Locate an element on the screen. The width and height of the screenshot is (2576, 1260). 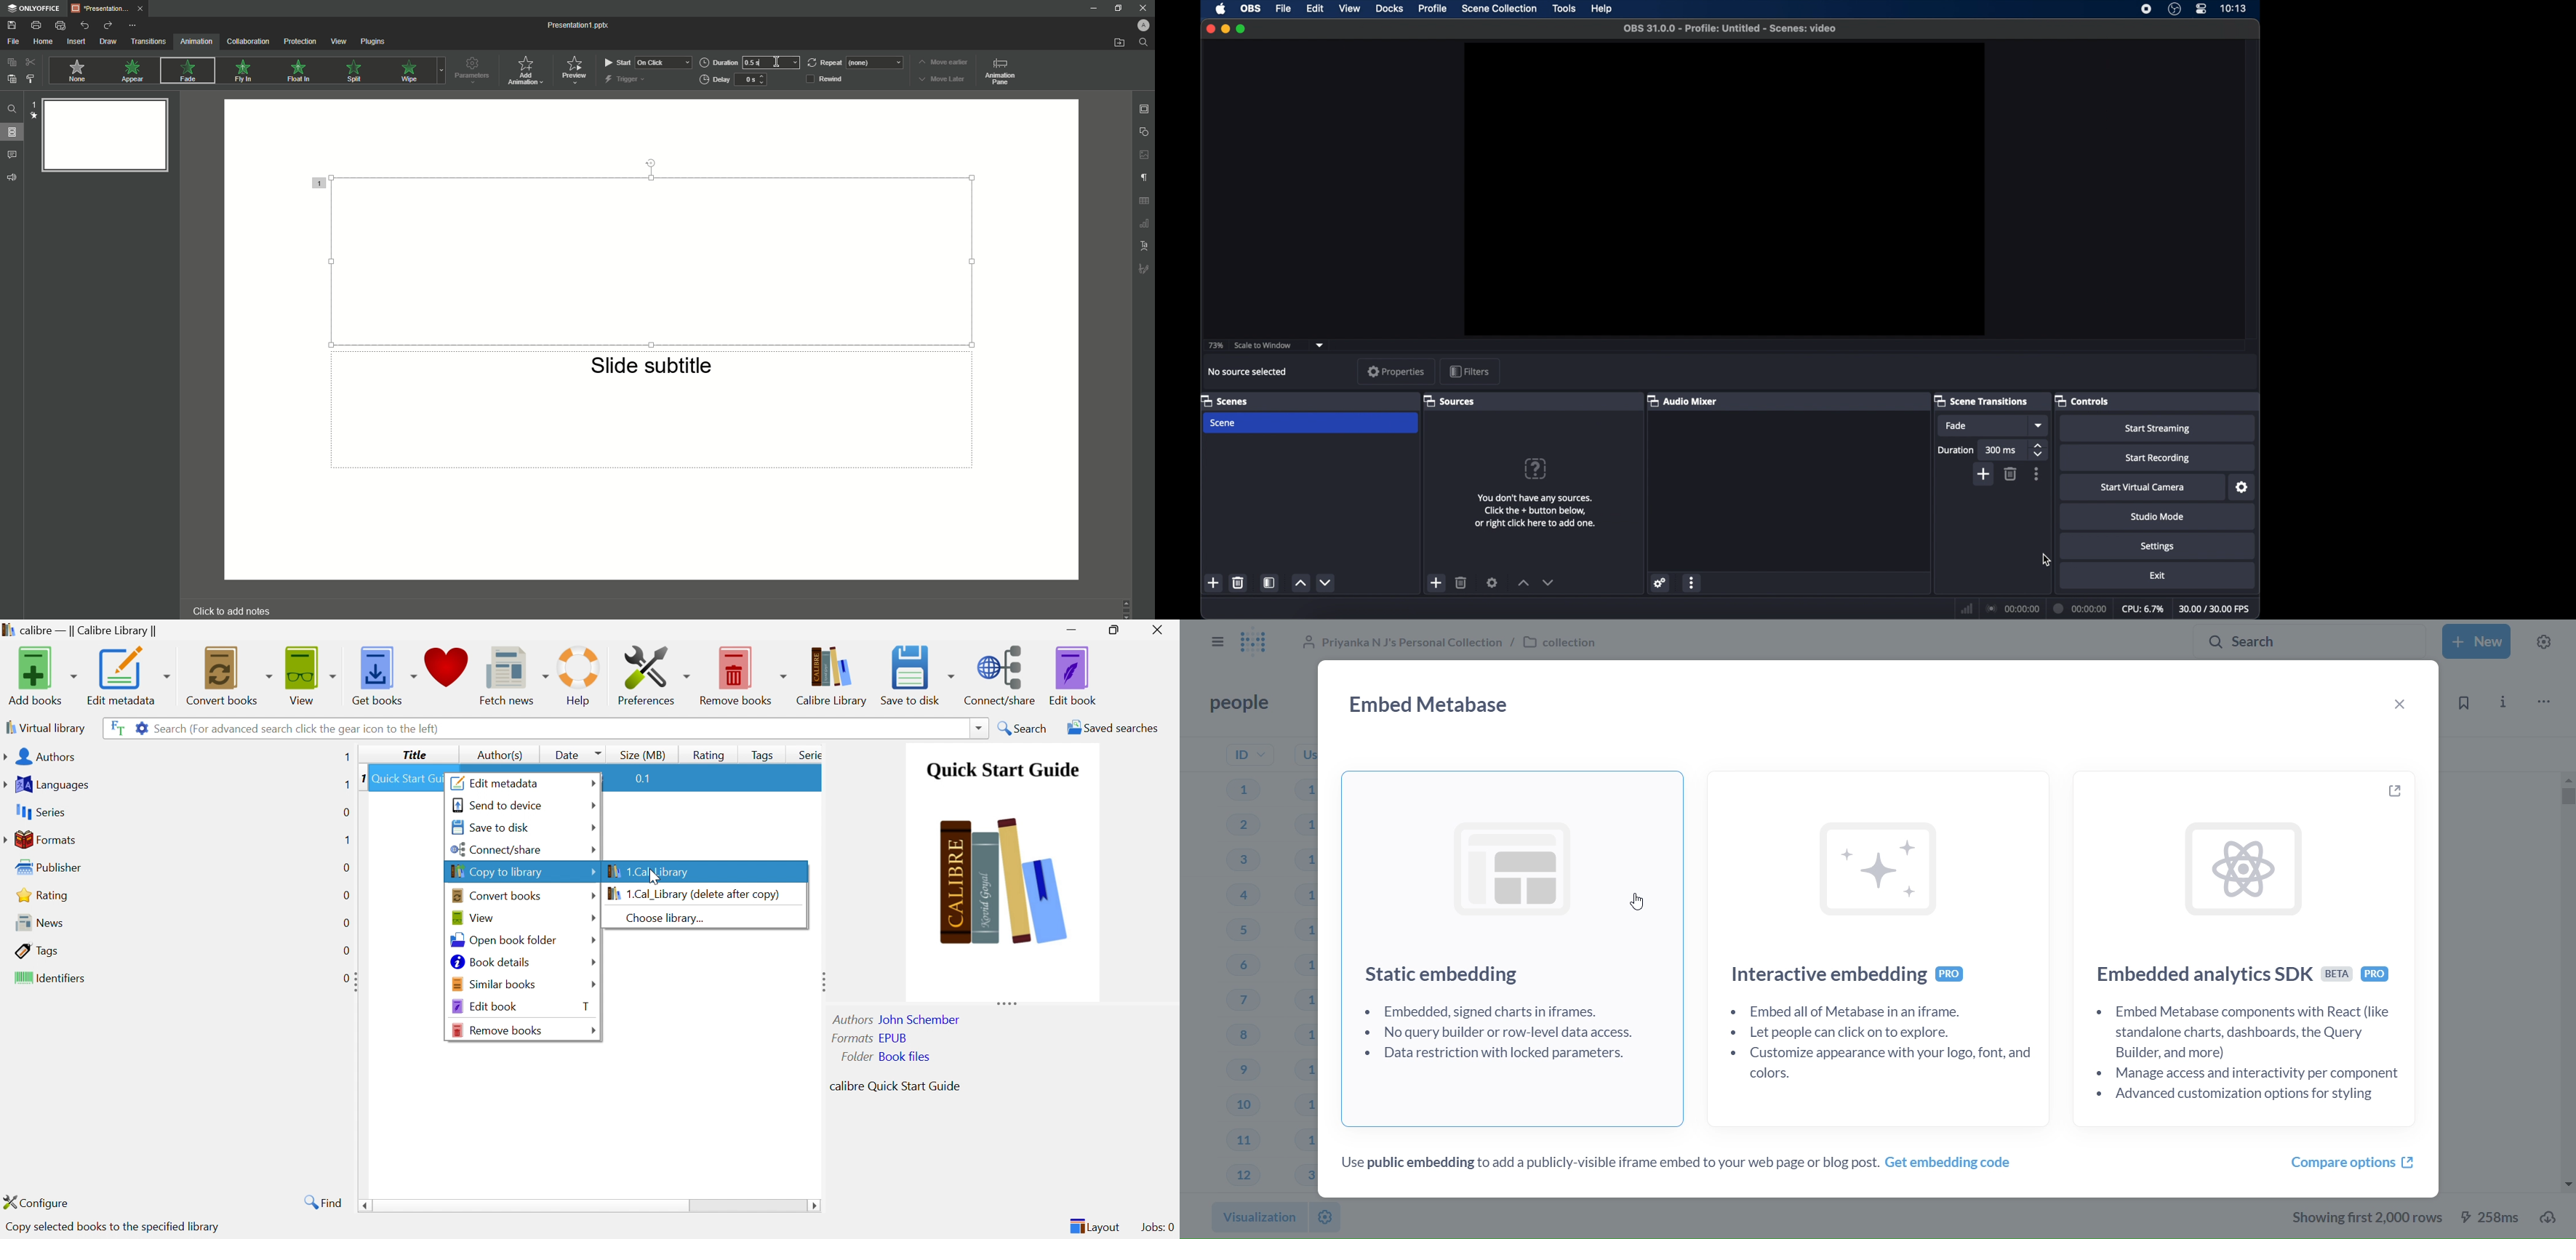
ONLYOFFICE is located at coordinates (36, 8).